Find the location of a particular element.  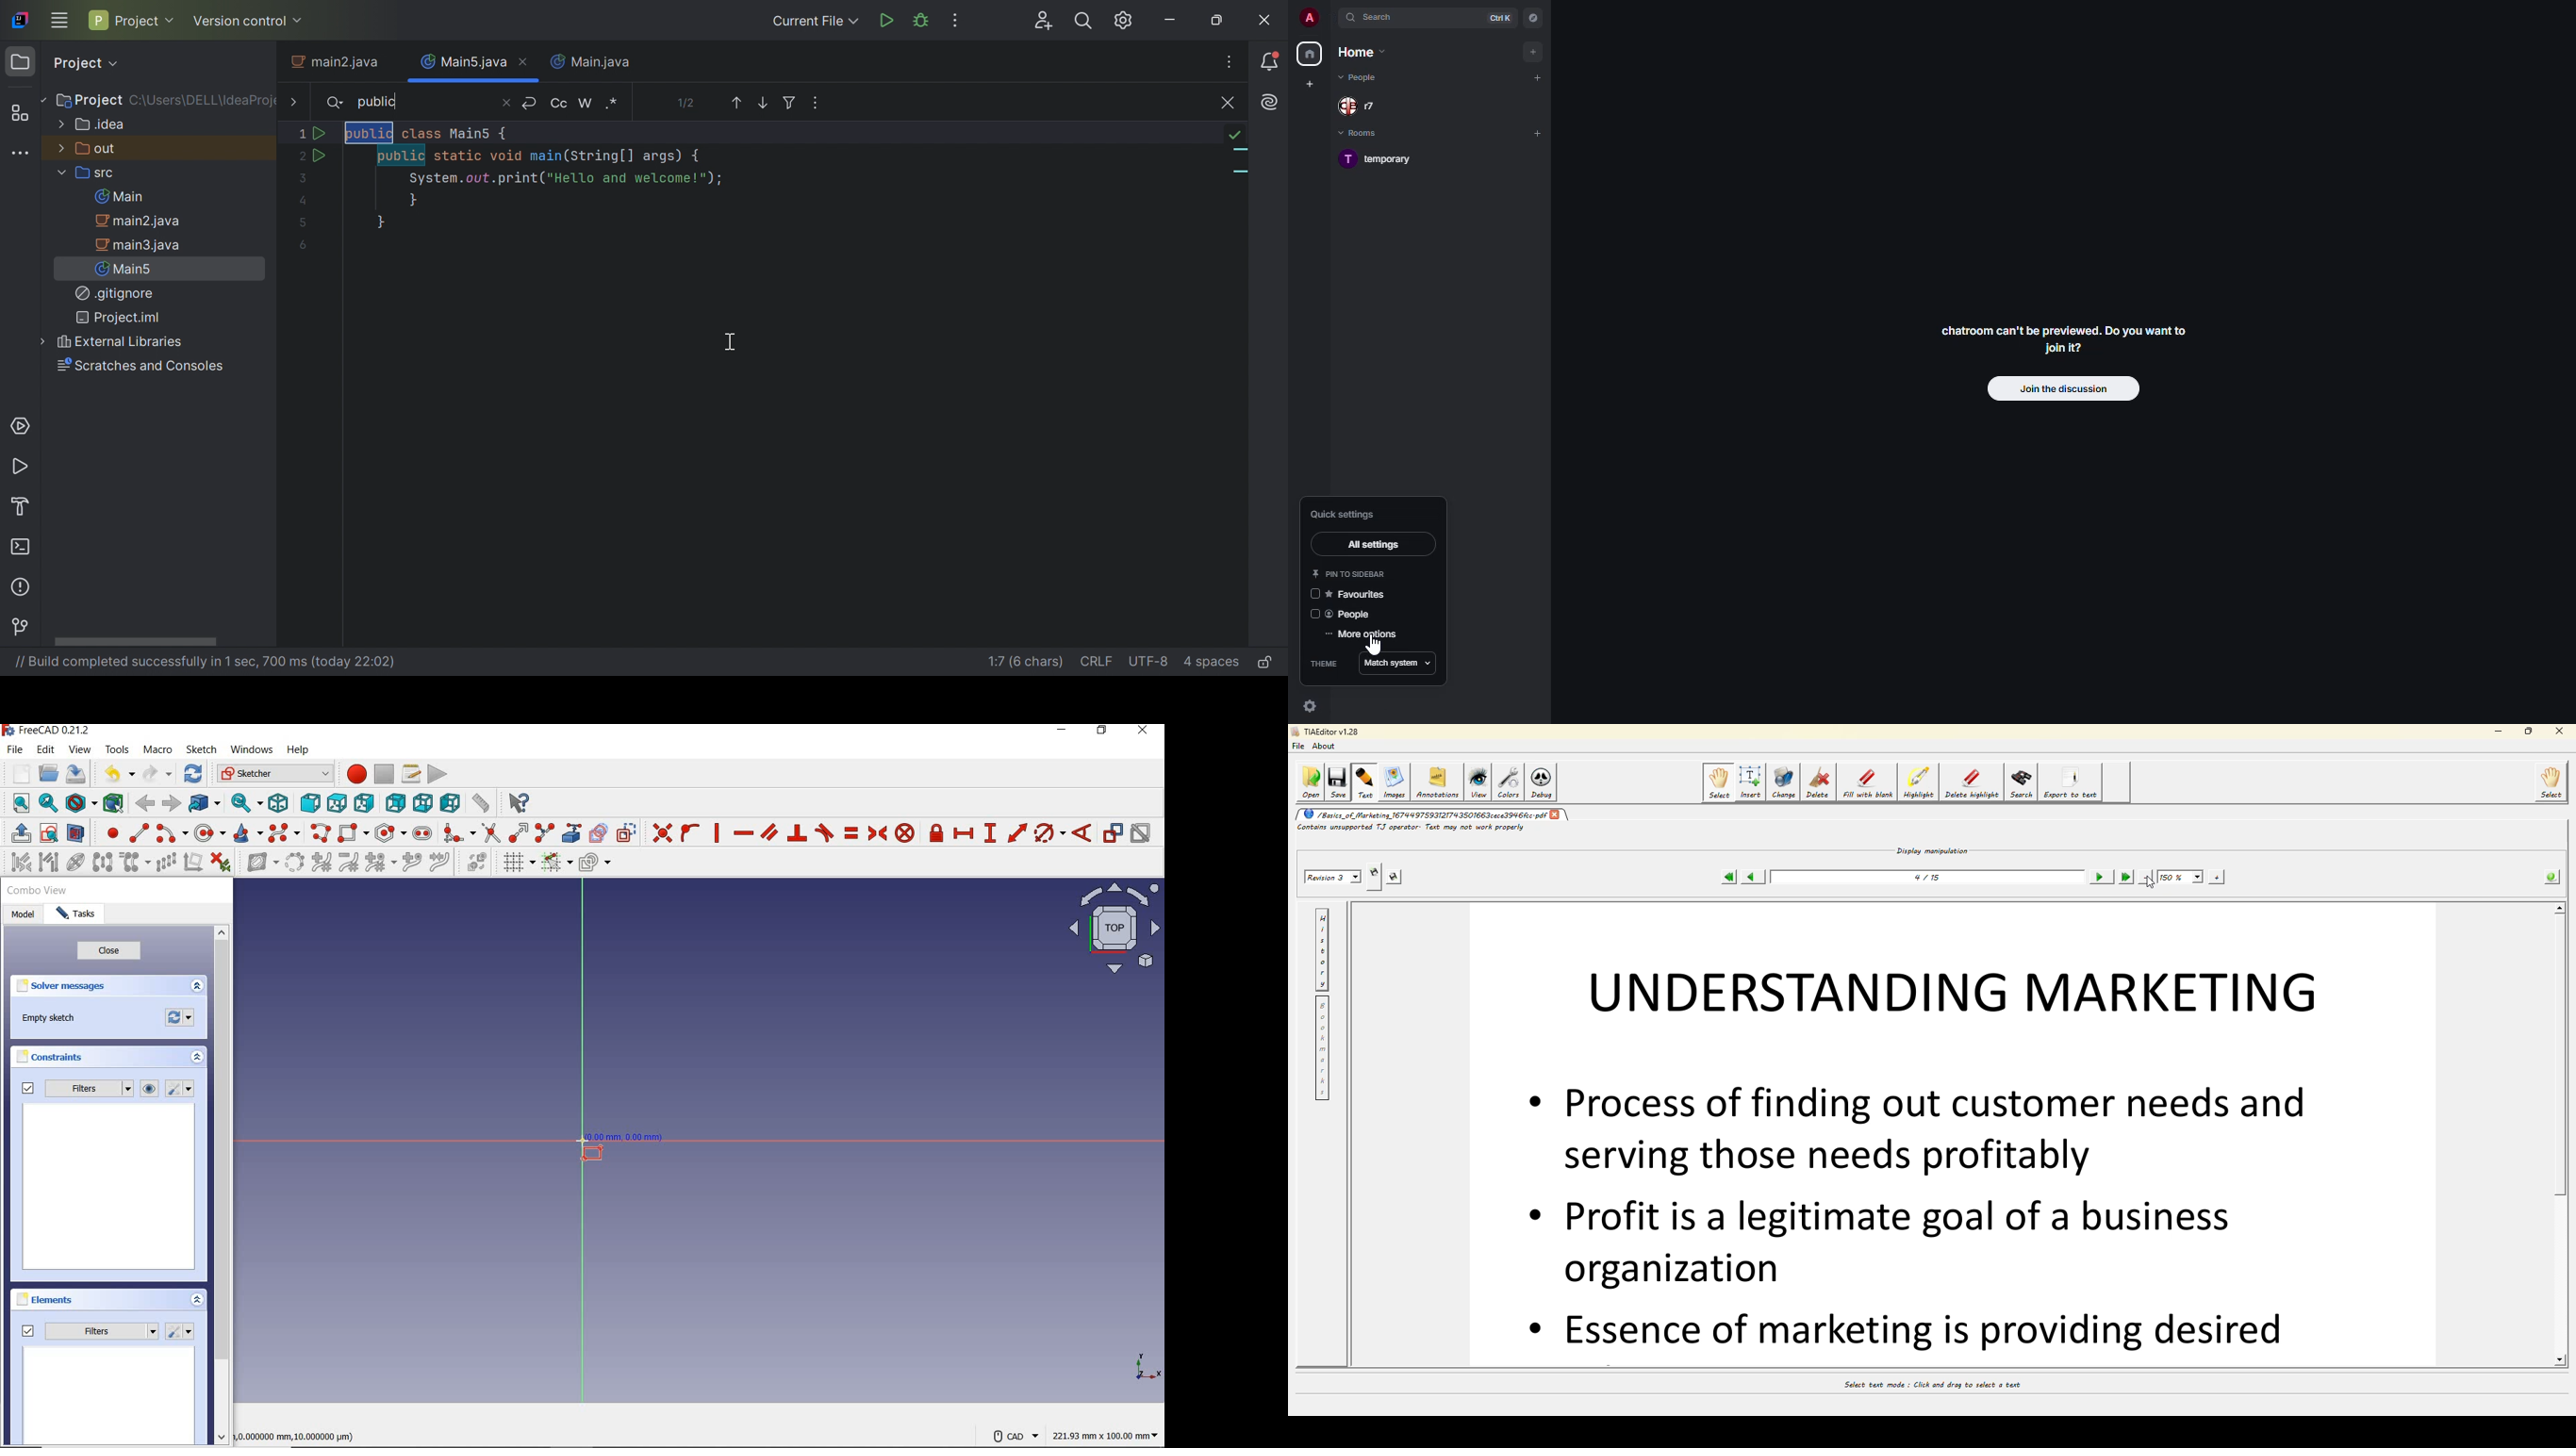

Recent Files, Tab Actions, and More is located at coordinates (1269, 103).